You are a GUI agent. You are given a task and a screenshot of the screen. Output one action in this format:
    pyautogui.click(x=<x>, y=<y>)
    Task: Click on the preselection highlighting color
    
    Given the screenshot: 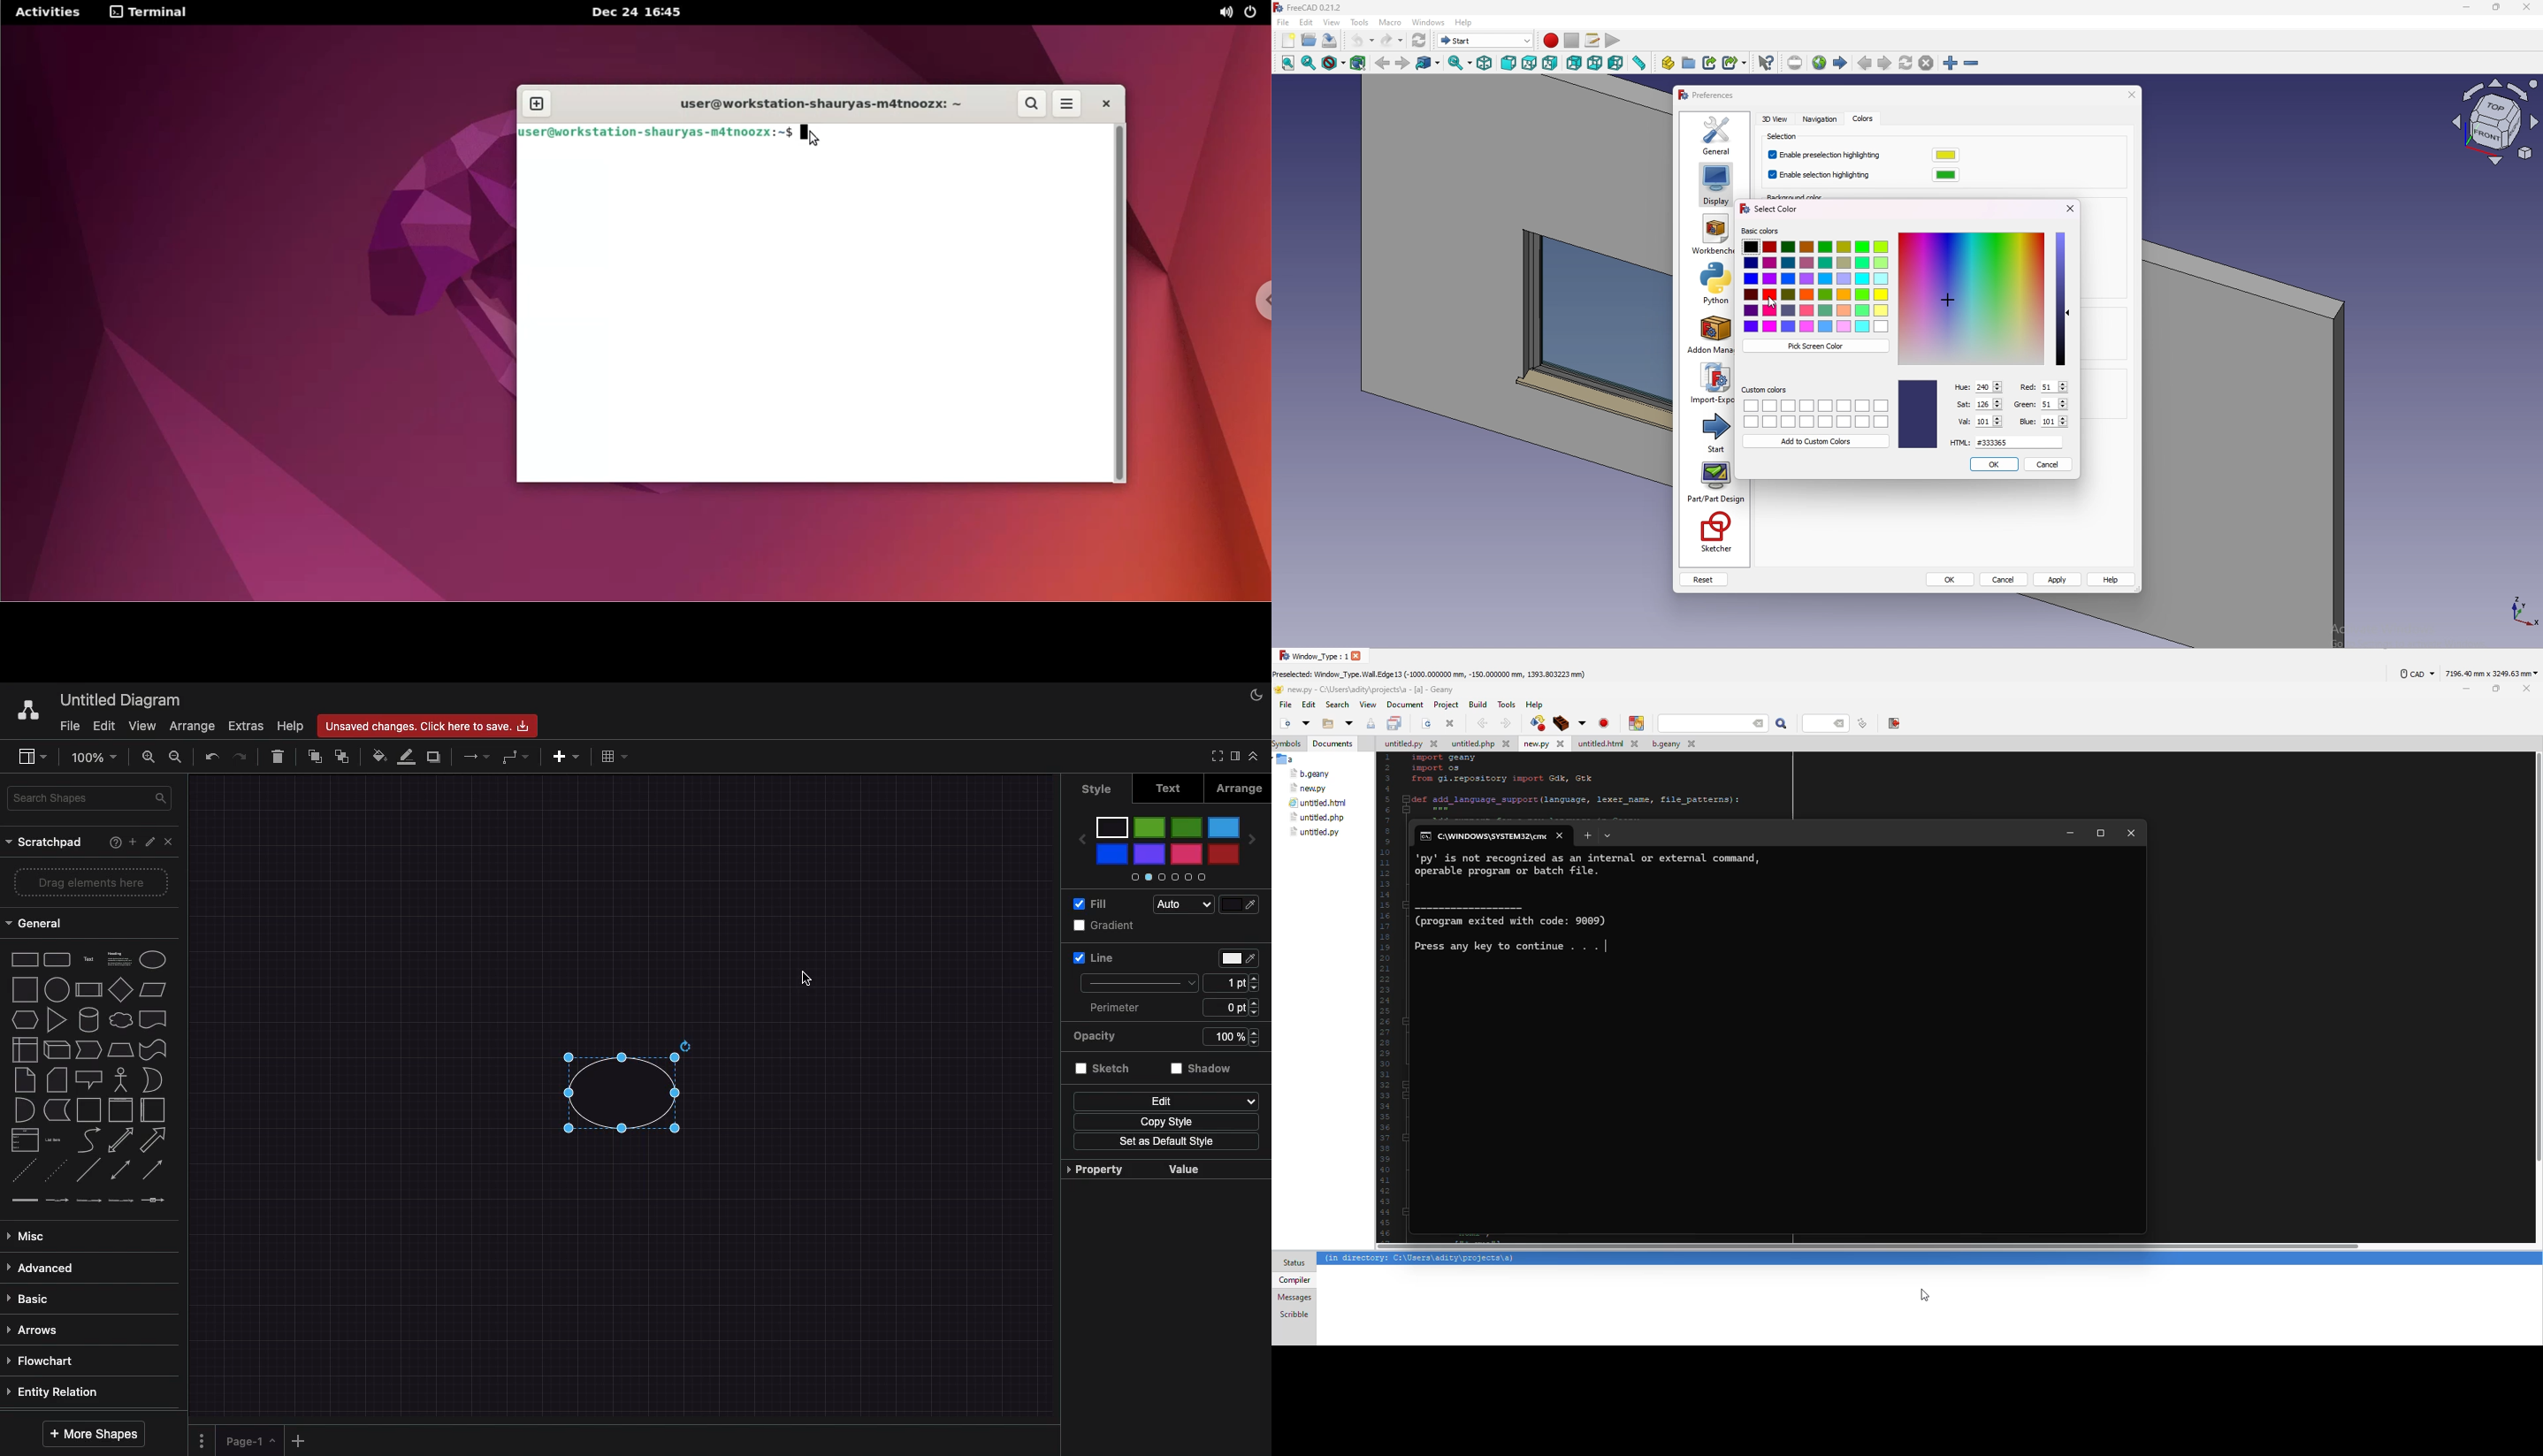 What is the action you would take?
    pyautogui.click(x=1946, y=155)
    